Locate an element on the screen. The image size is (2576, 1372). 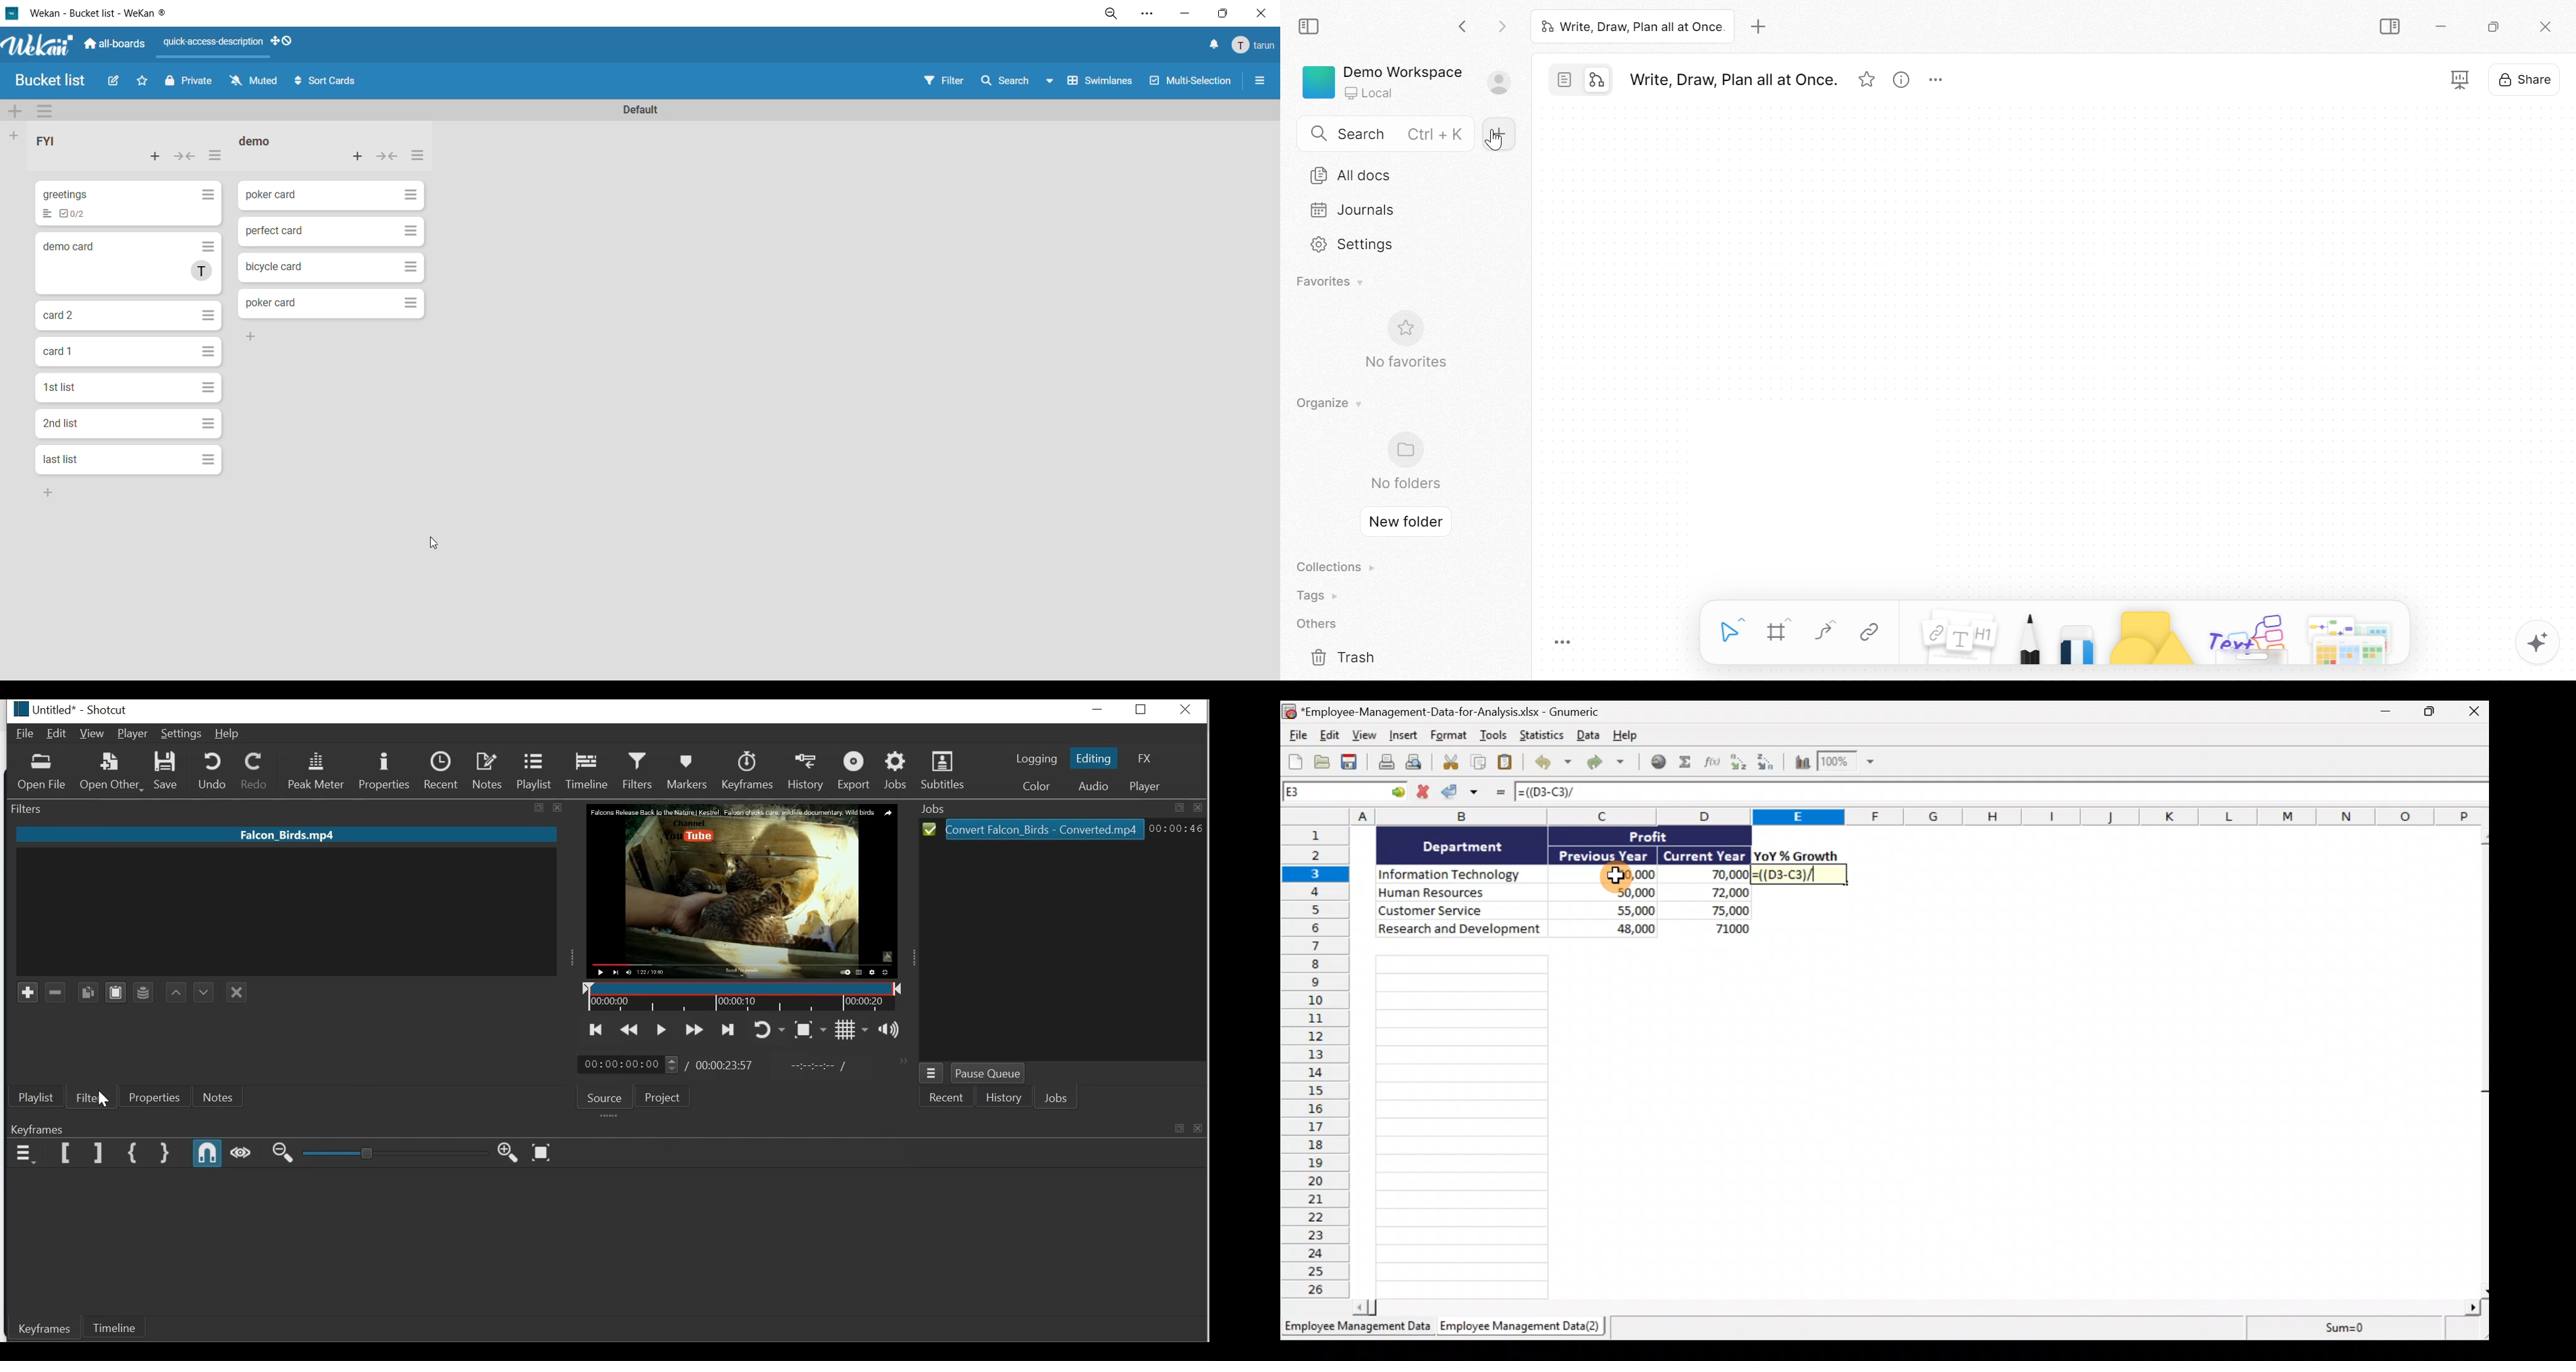
list title is located at coordinates (56, 143).